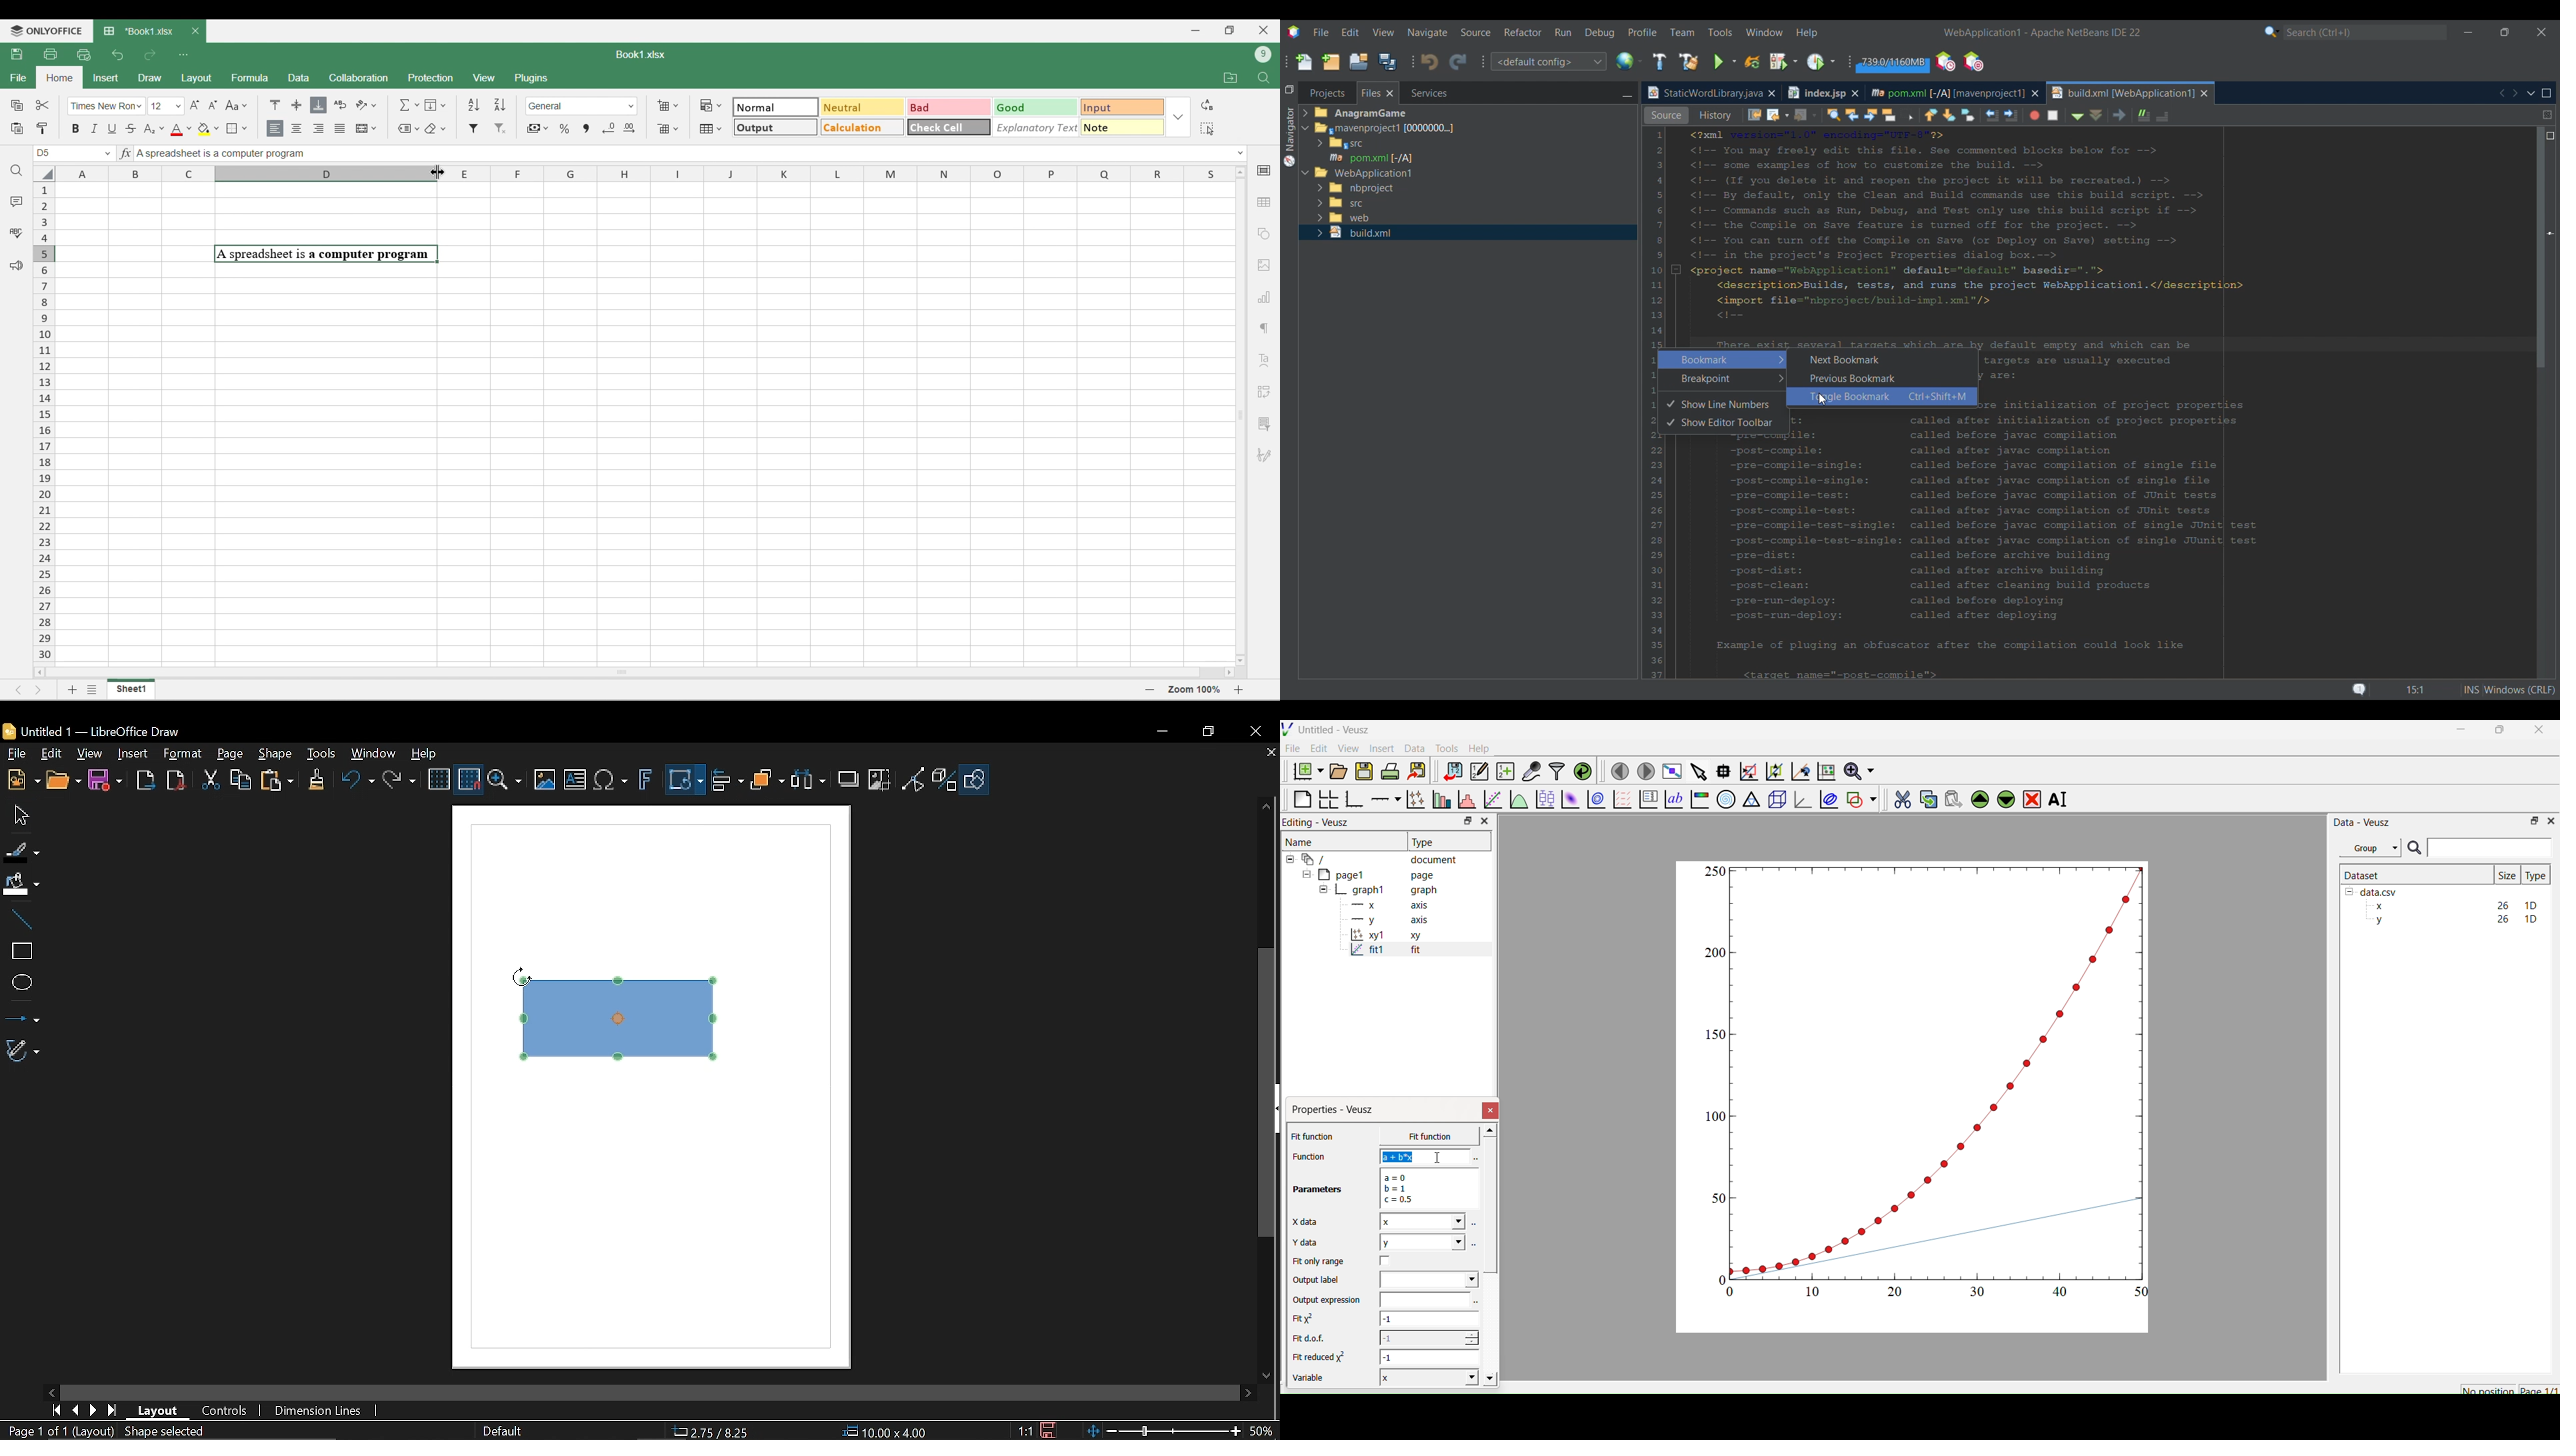 This screenshot has width=2576, height=1456. I want to click on -1, so click(1431, 1357).